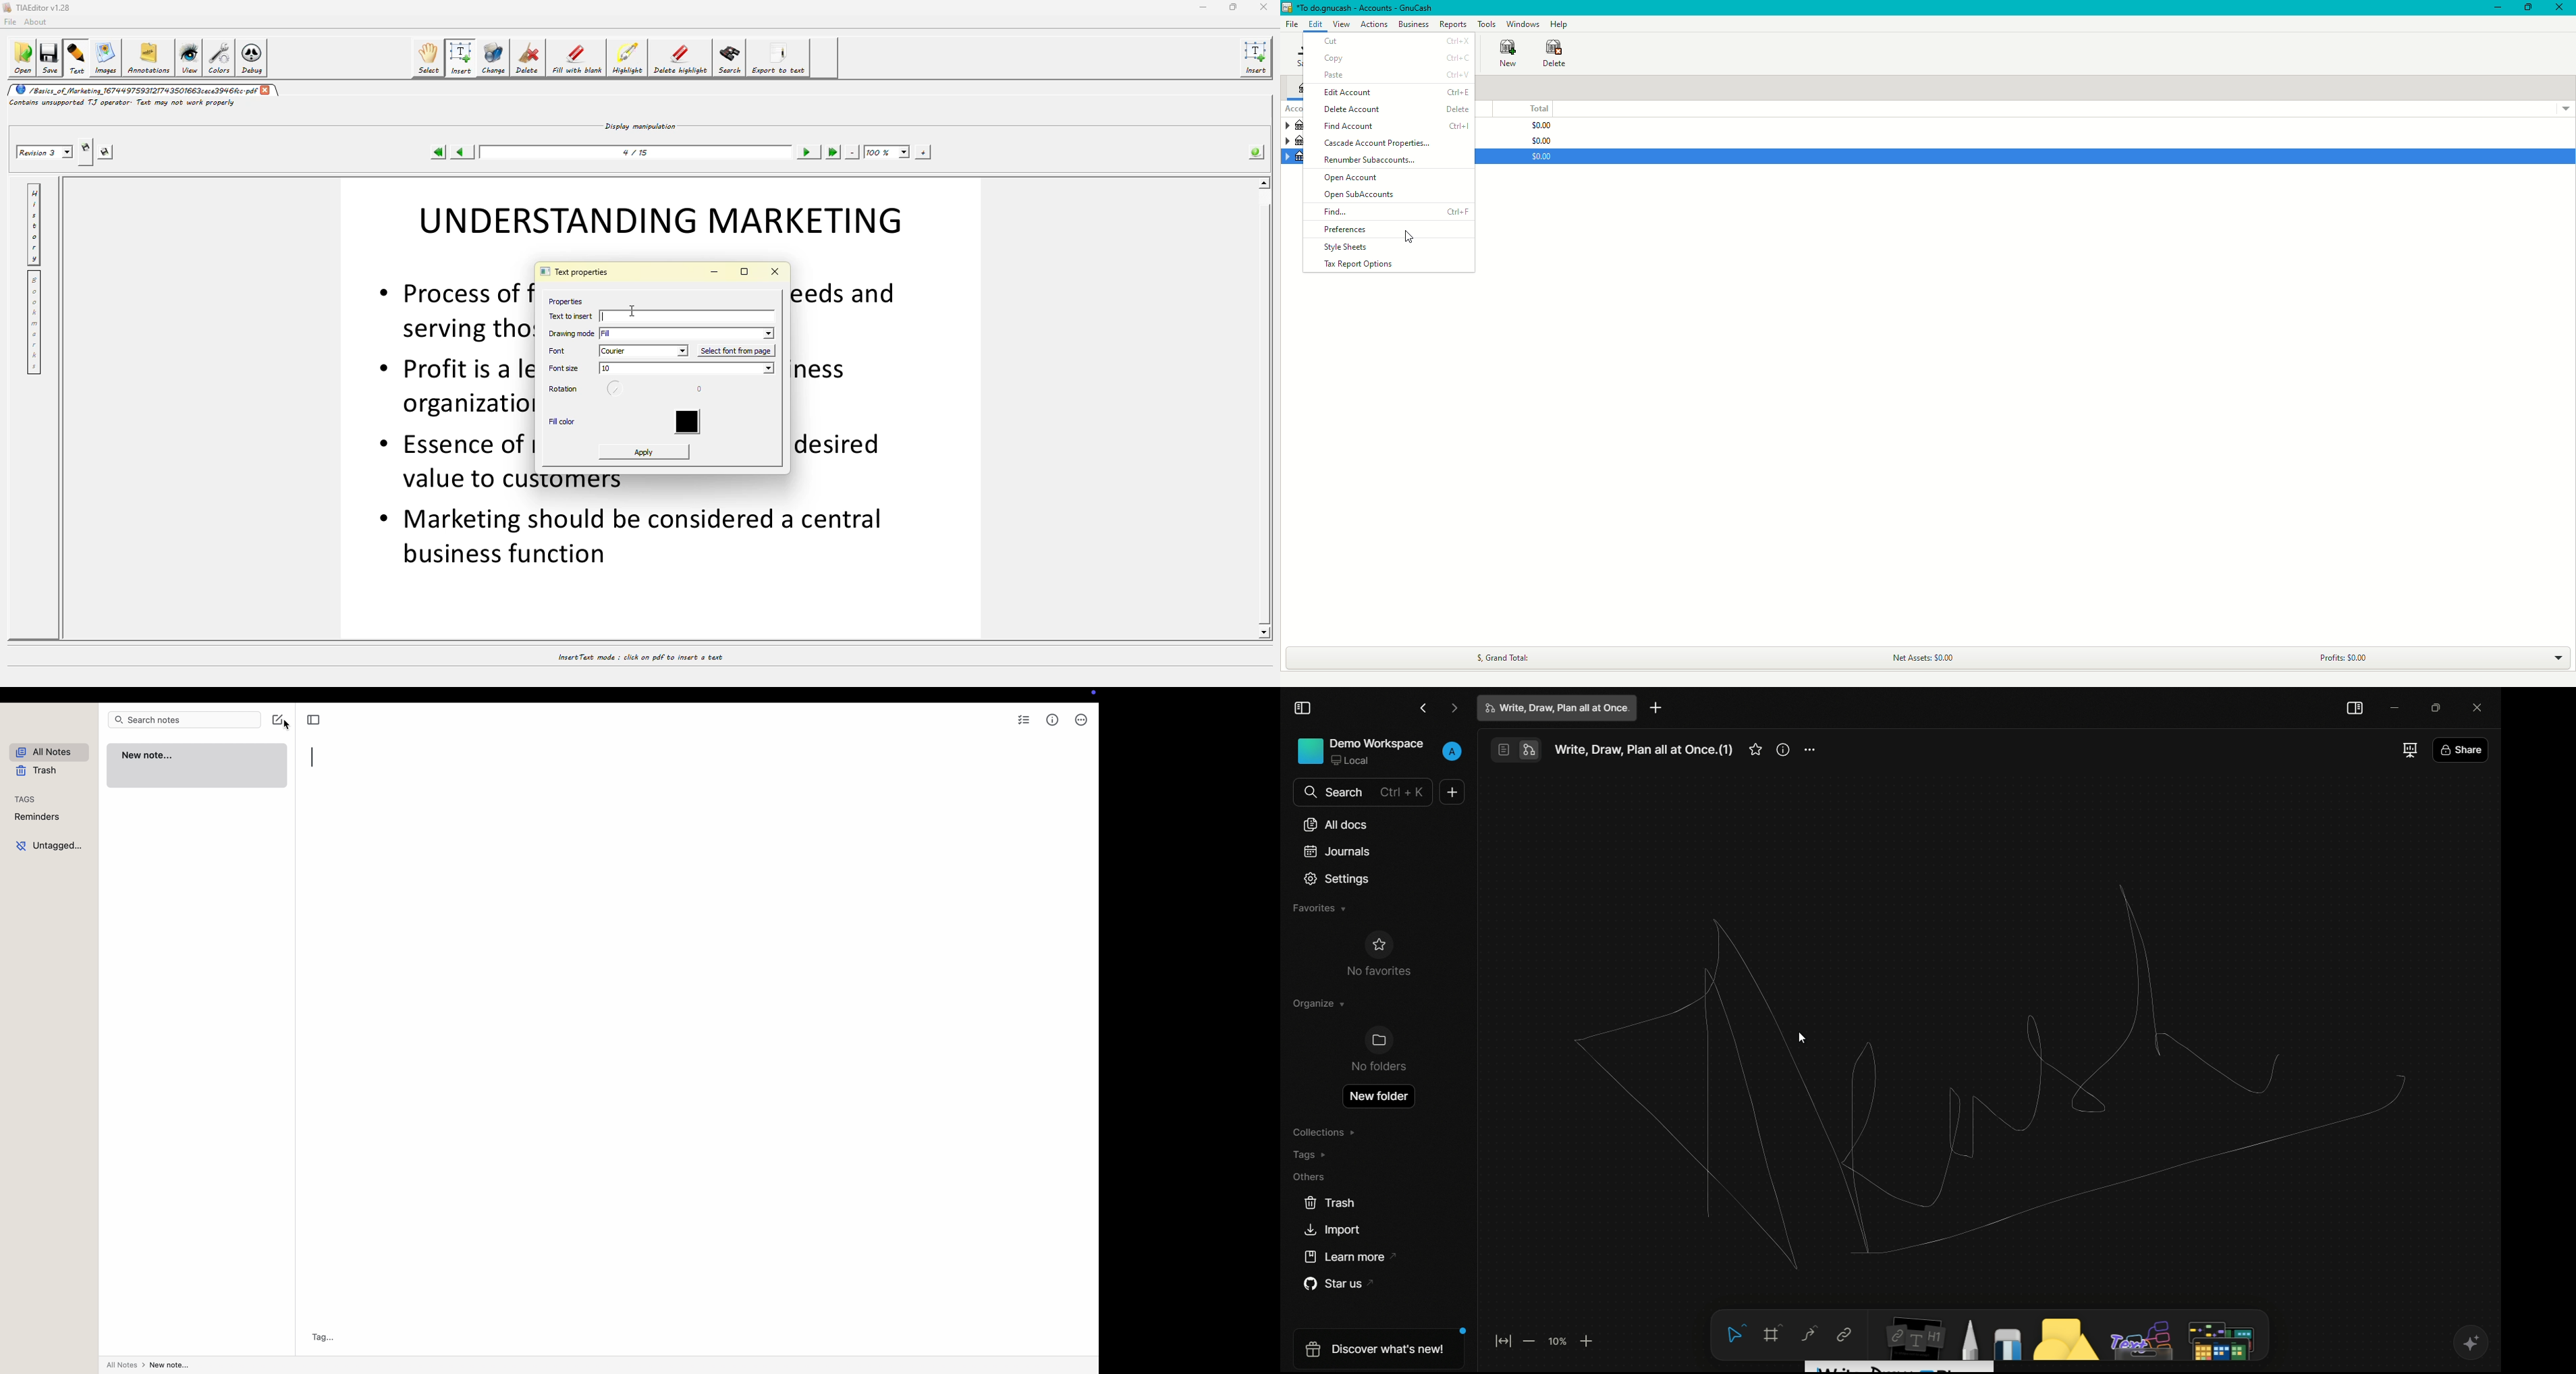  What do you see at coordinates (49, 818) in the screenshot?
I see `reminders` at bounding box center [49, 818].